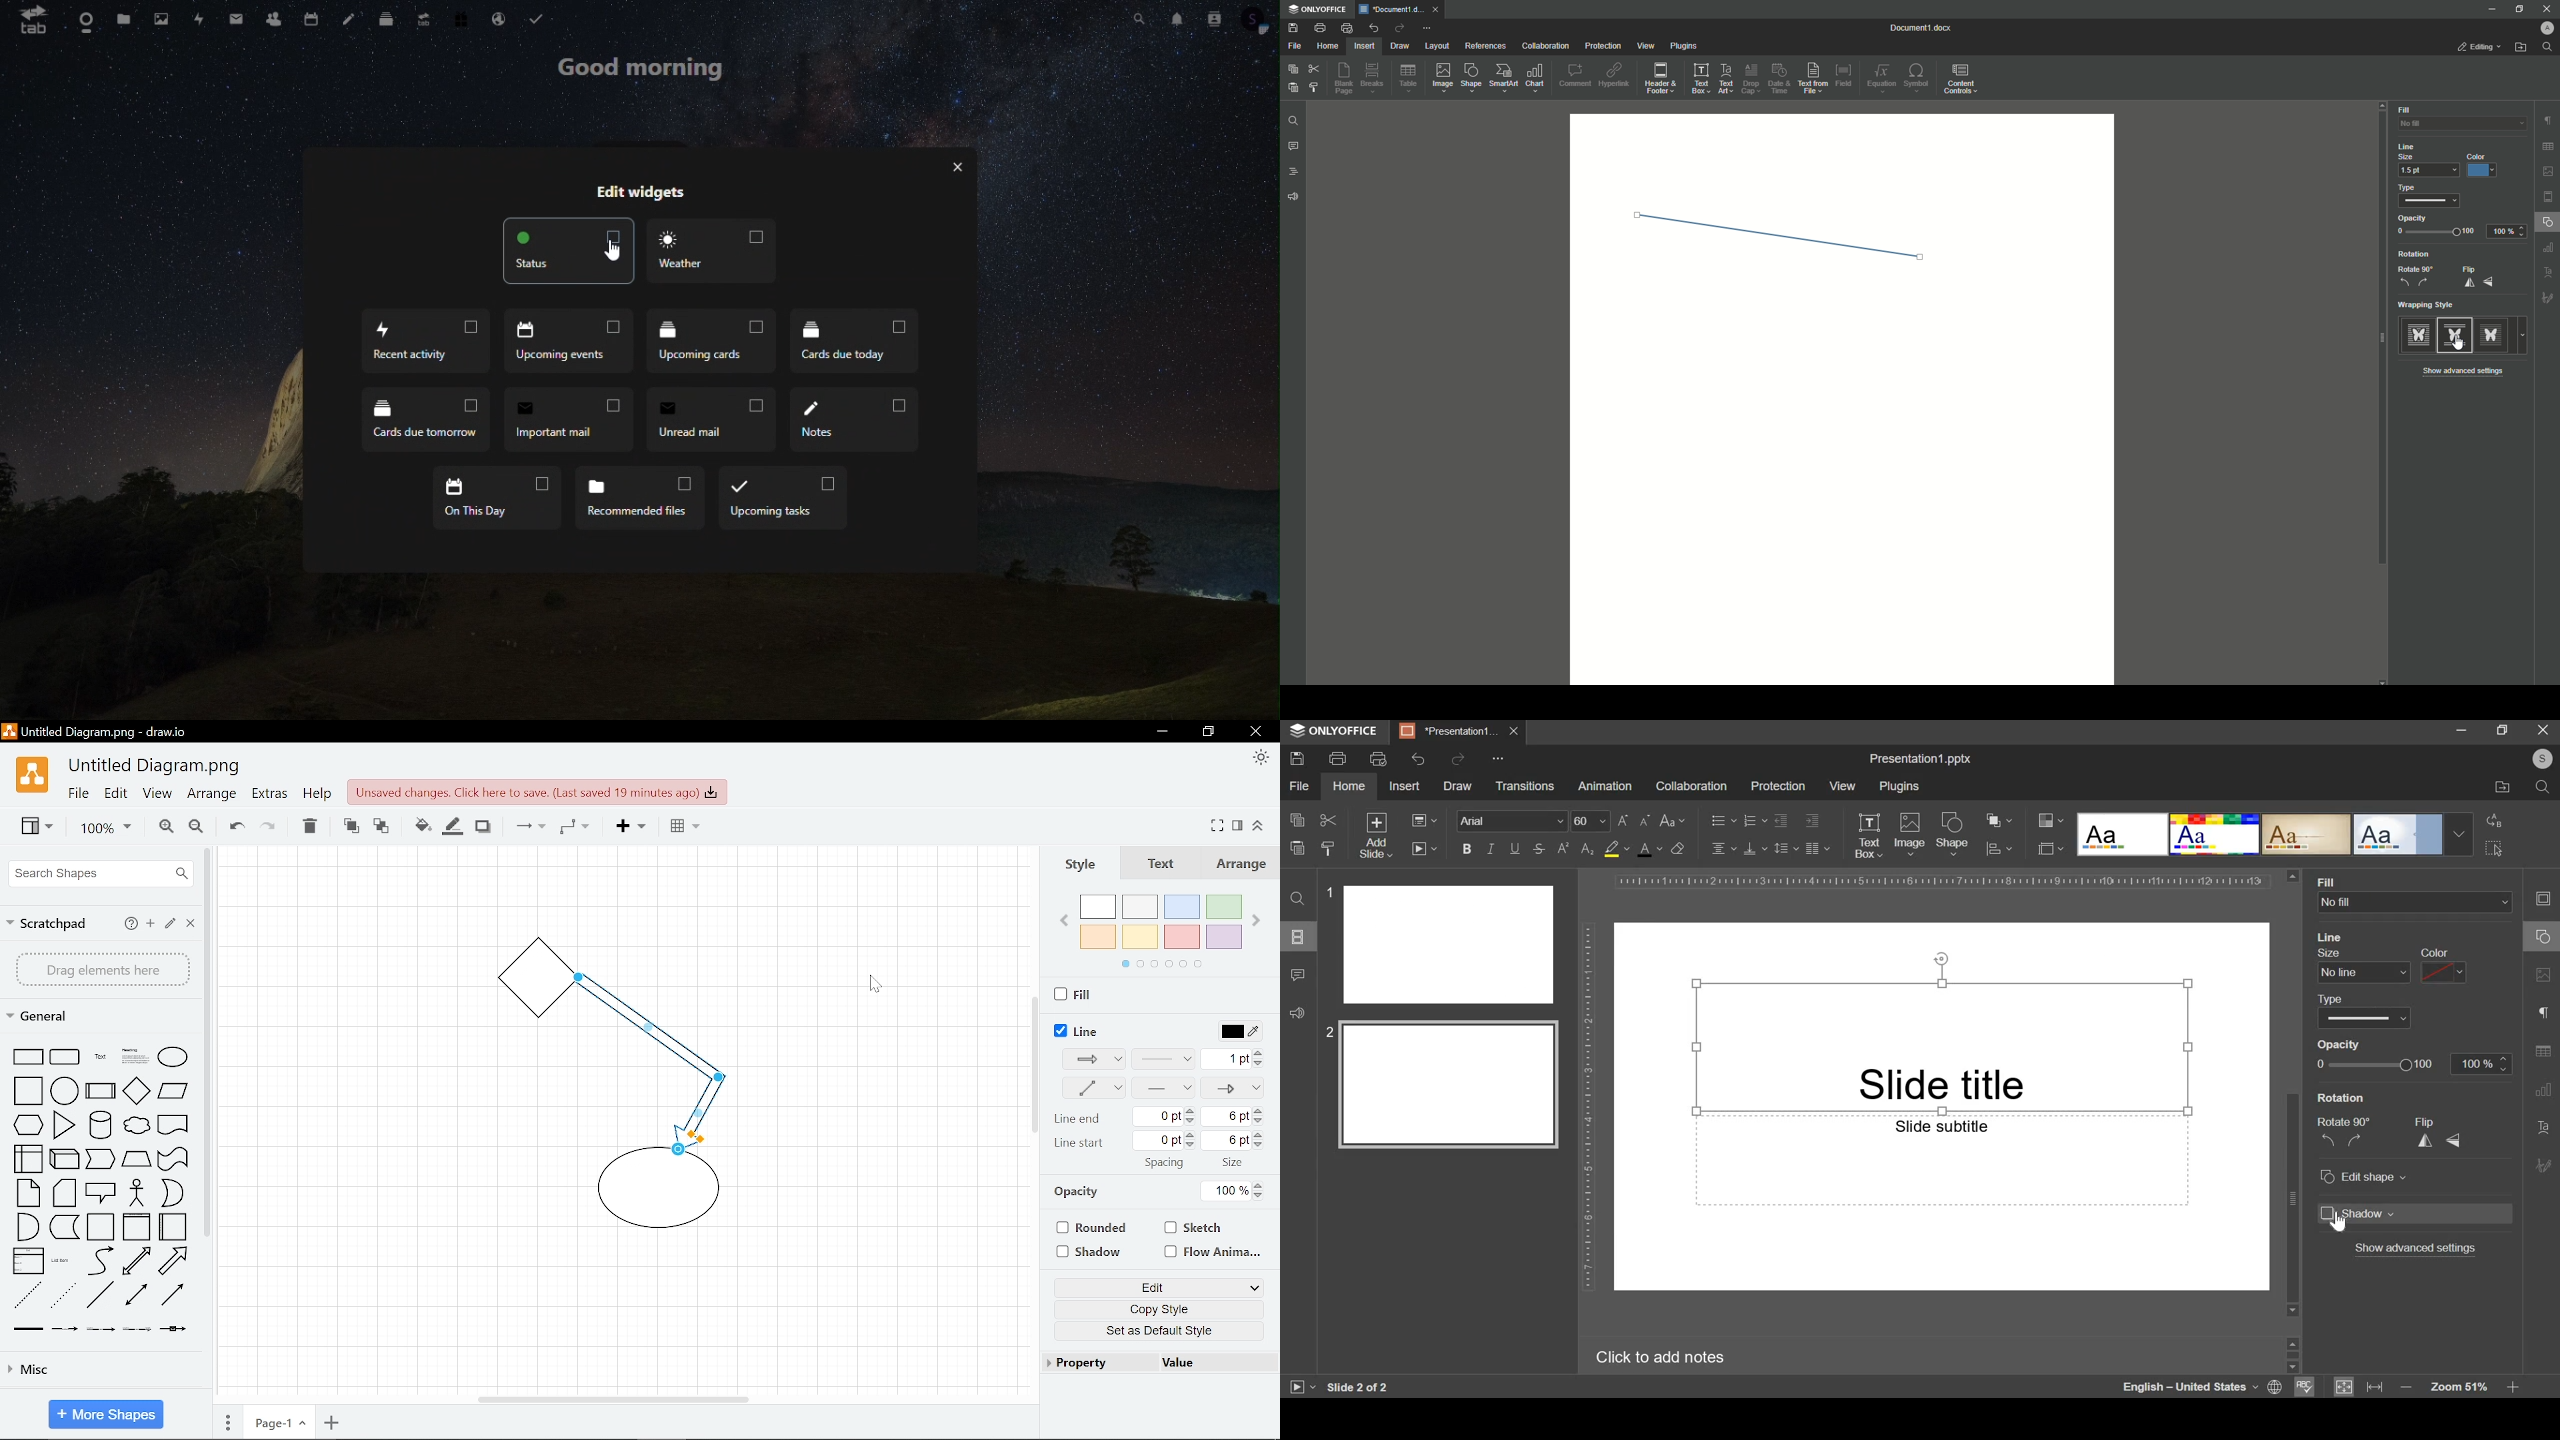  I want to click on Fill color, so click(453, 825).